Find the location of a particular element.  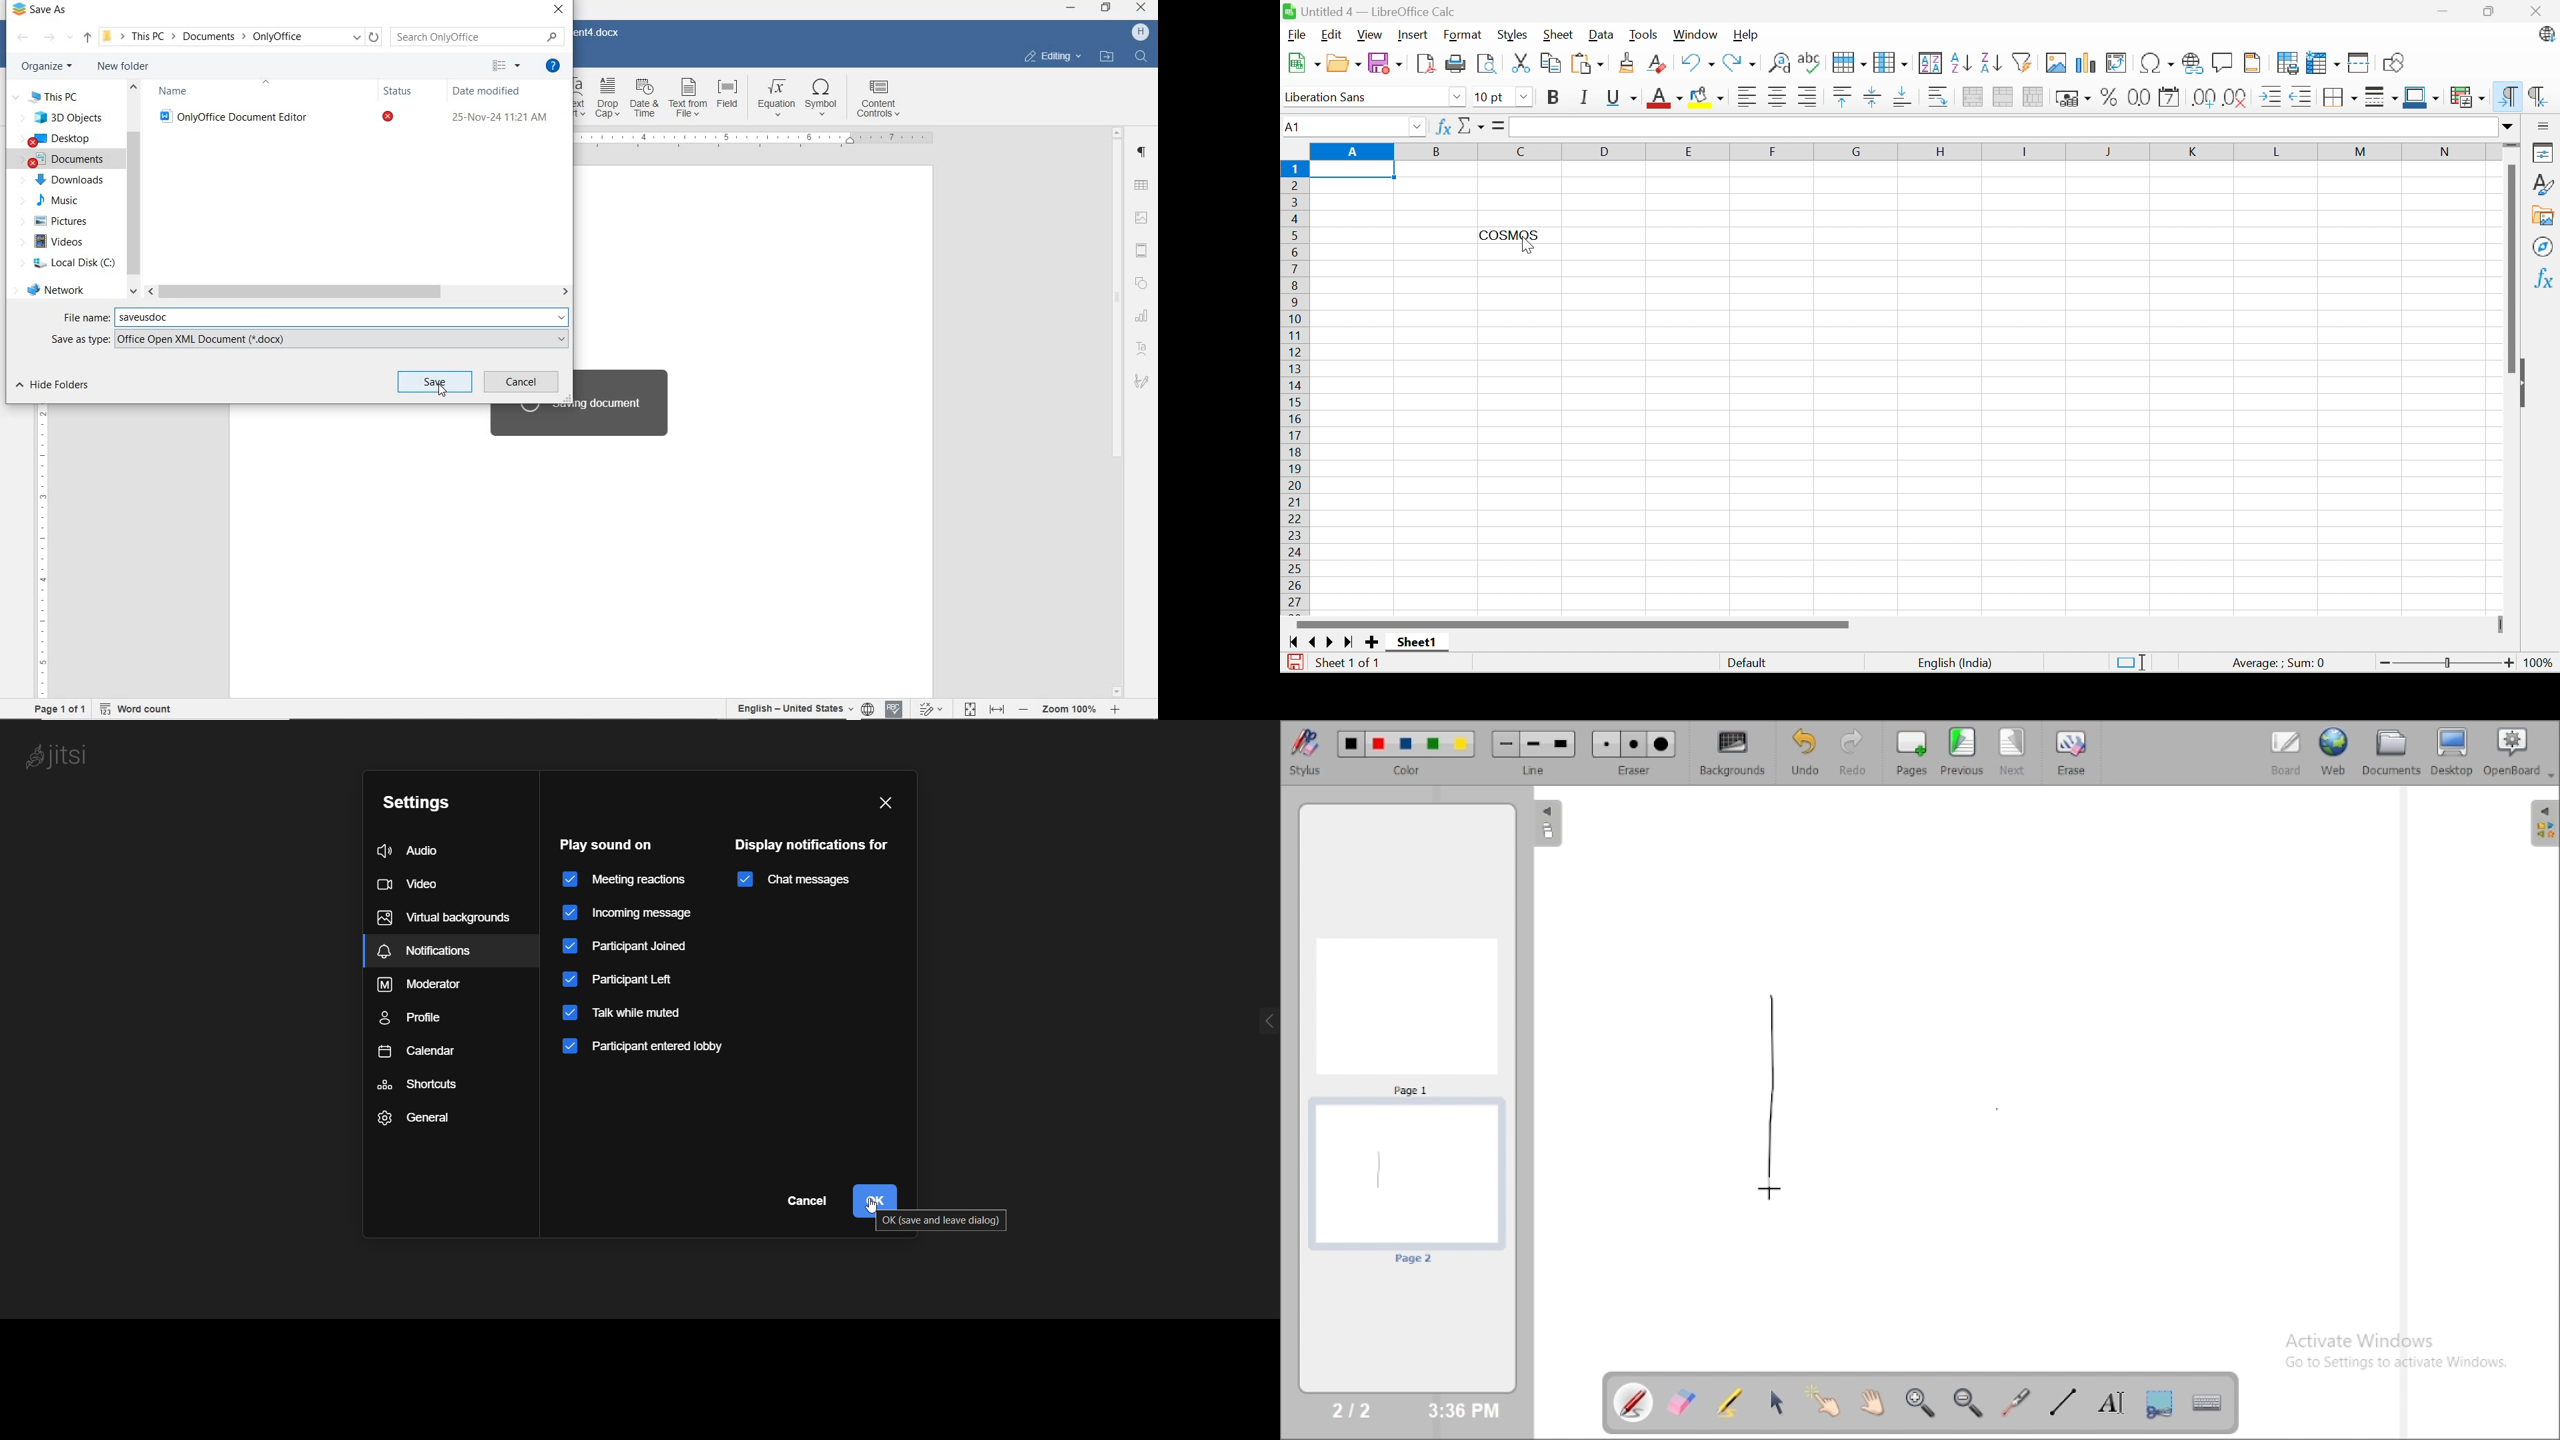

OnlyOffice Document Editor is located at coordinates (239, 119).